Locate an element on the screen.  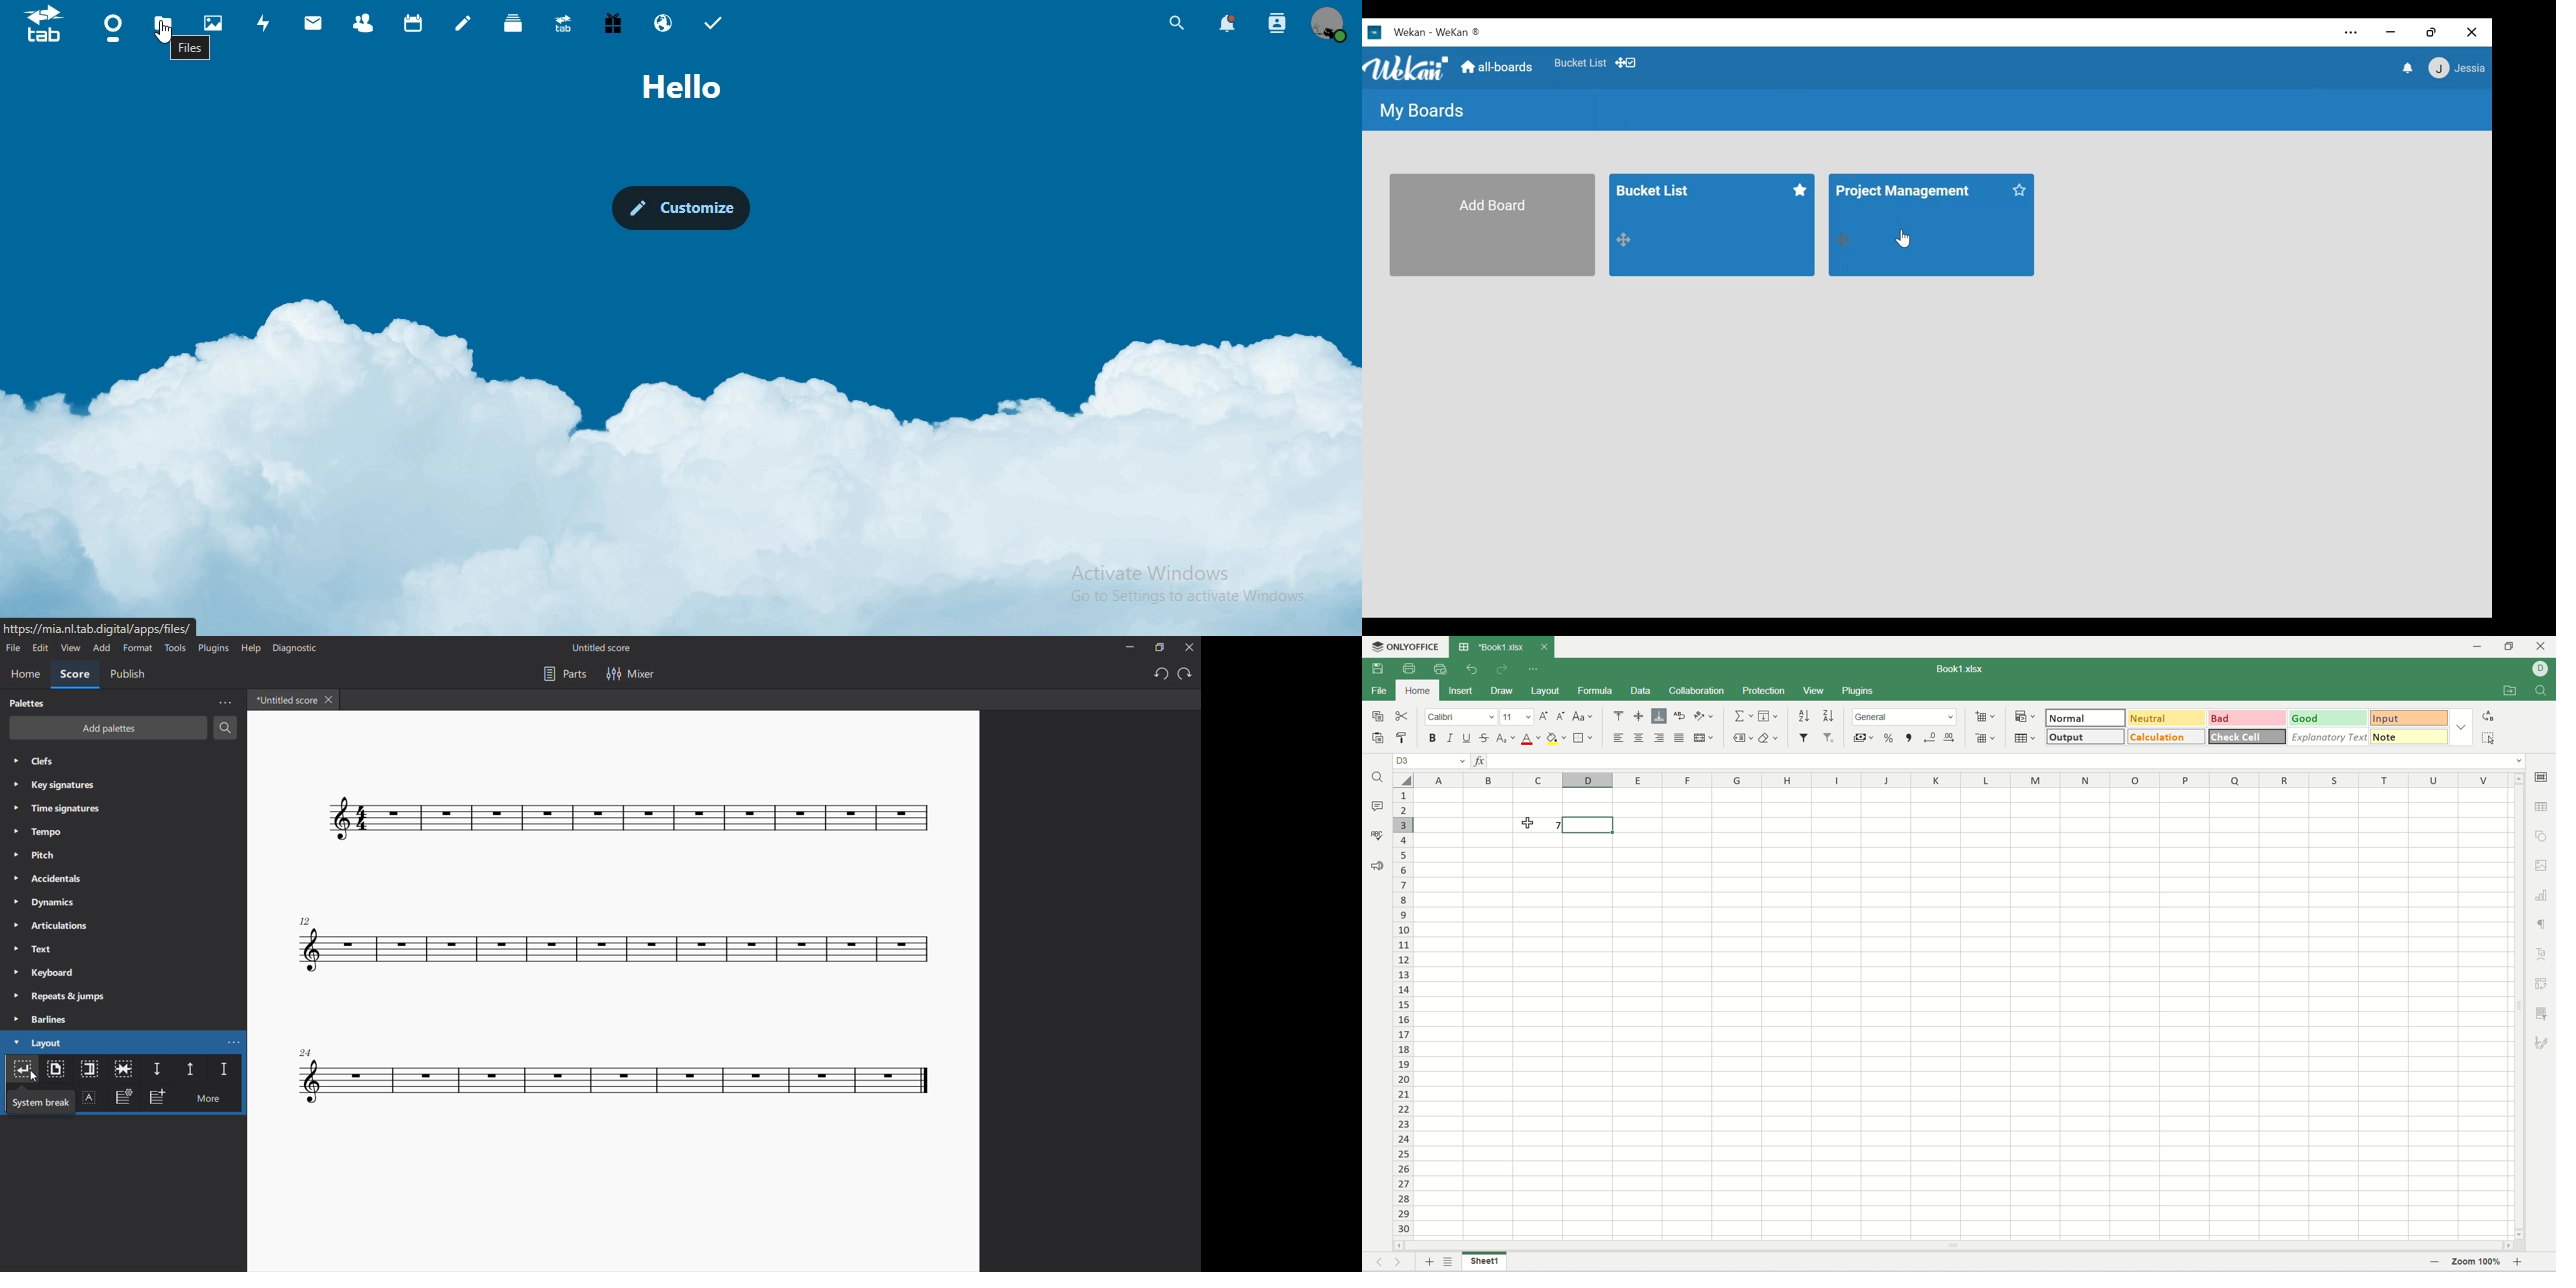
draw is located at coordinates (1505, 691).